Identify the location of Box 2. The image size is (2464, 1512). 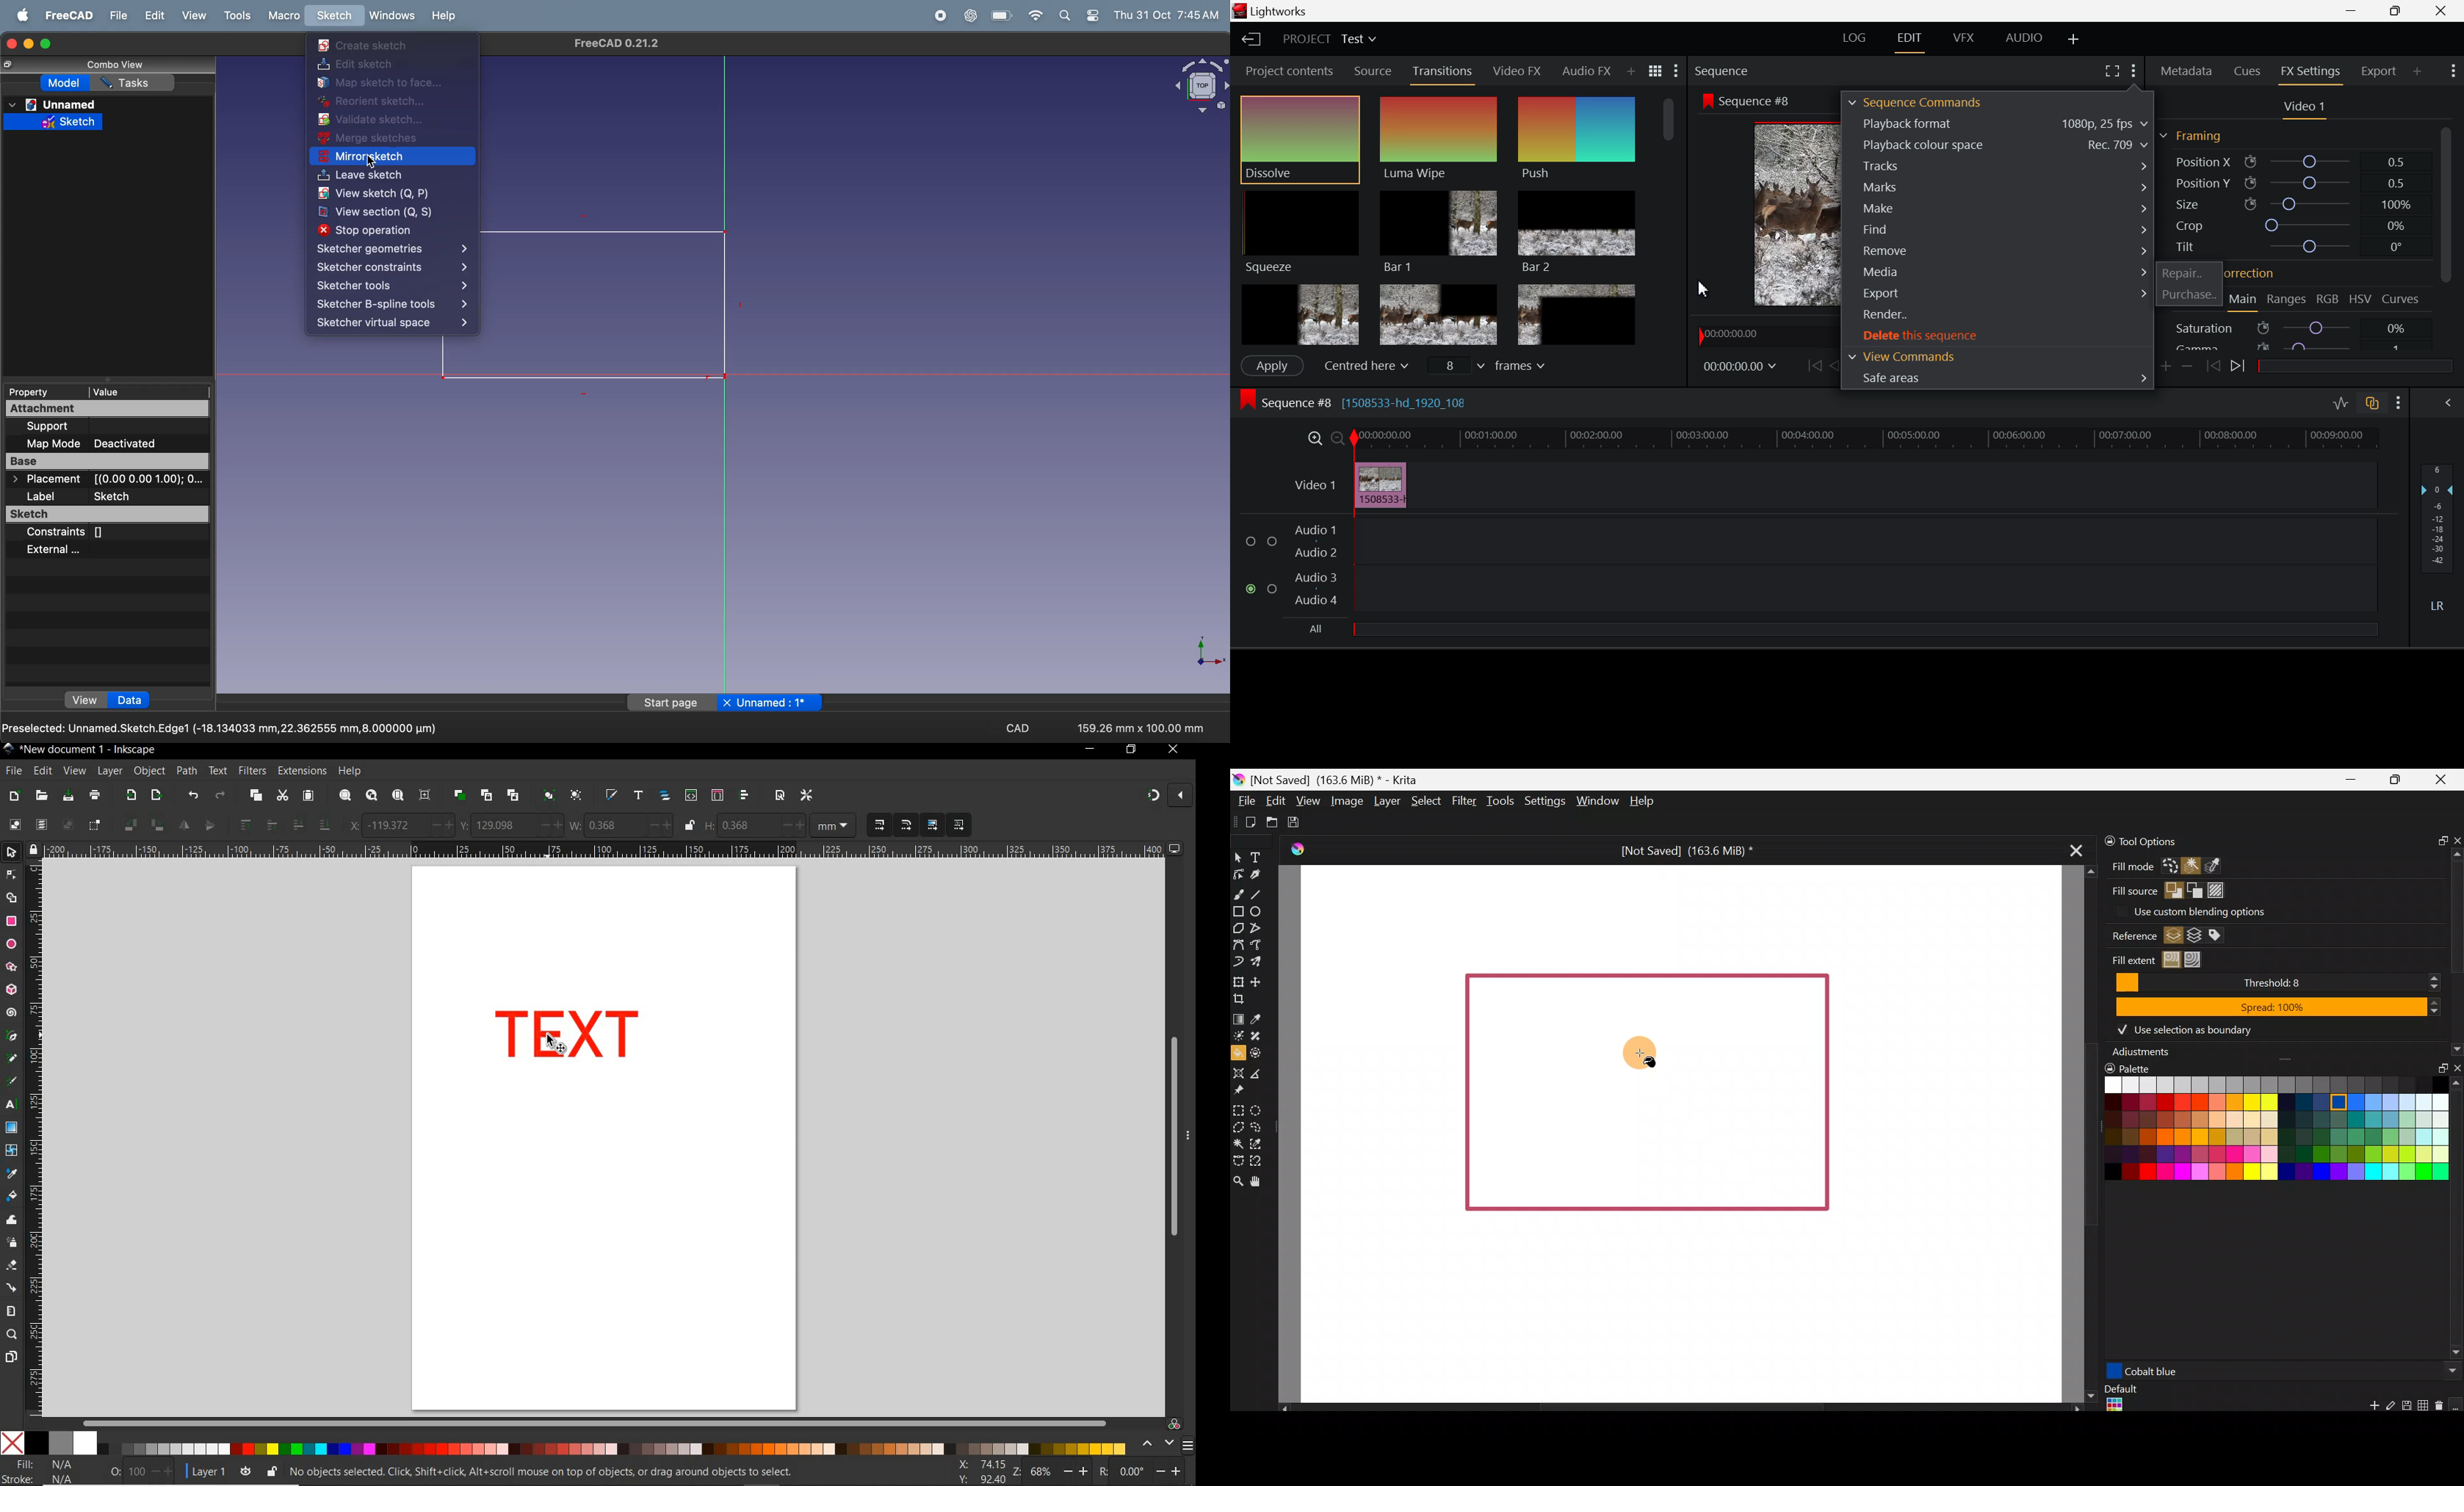
(1438, 314).